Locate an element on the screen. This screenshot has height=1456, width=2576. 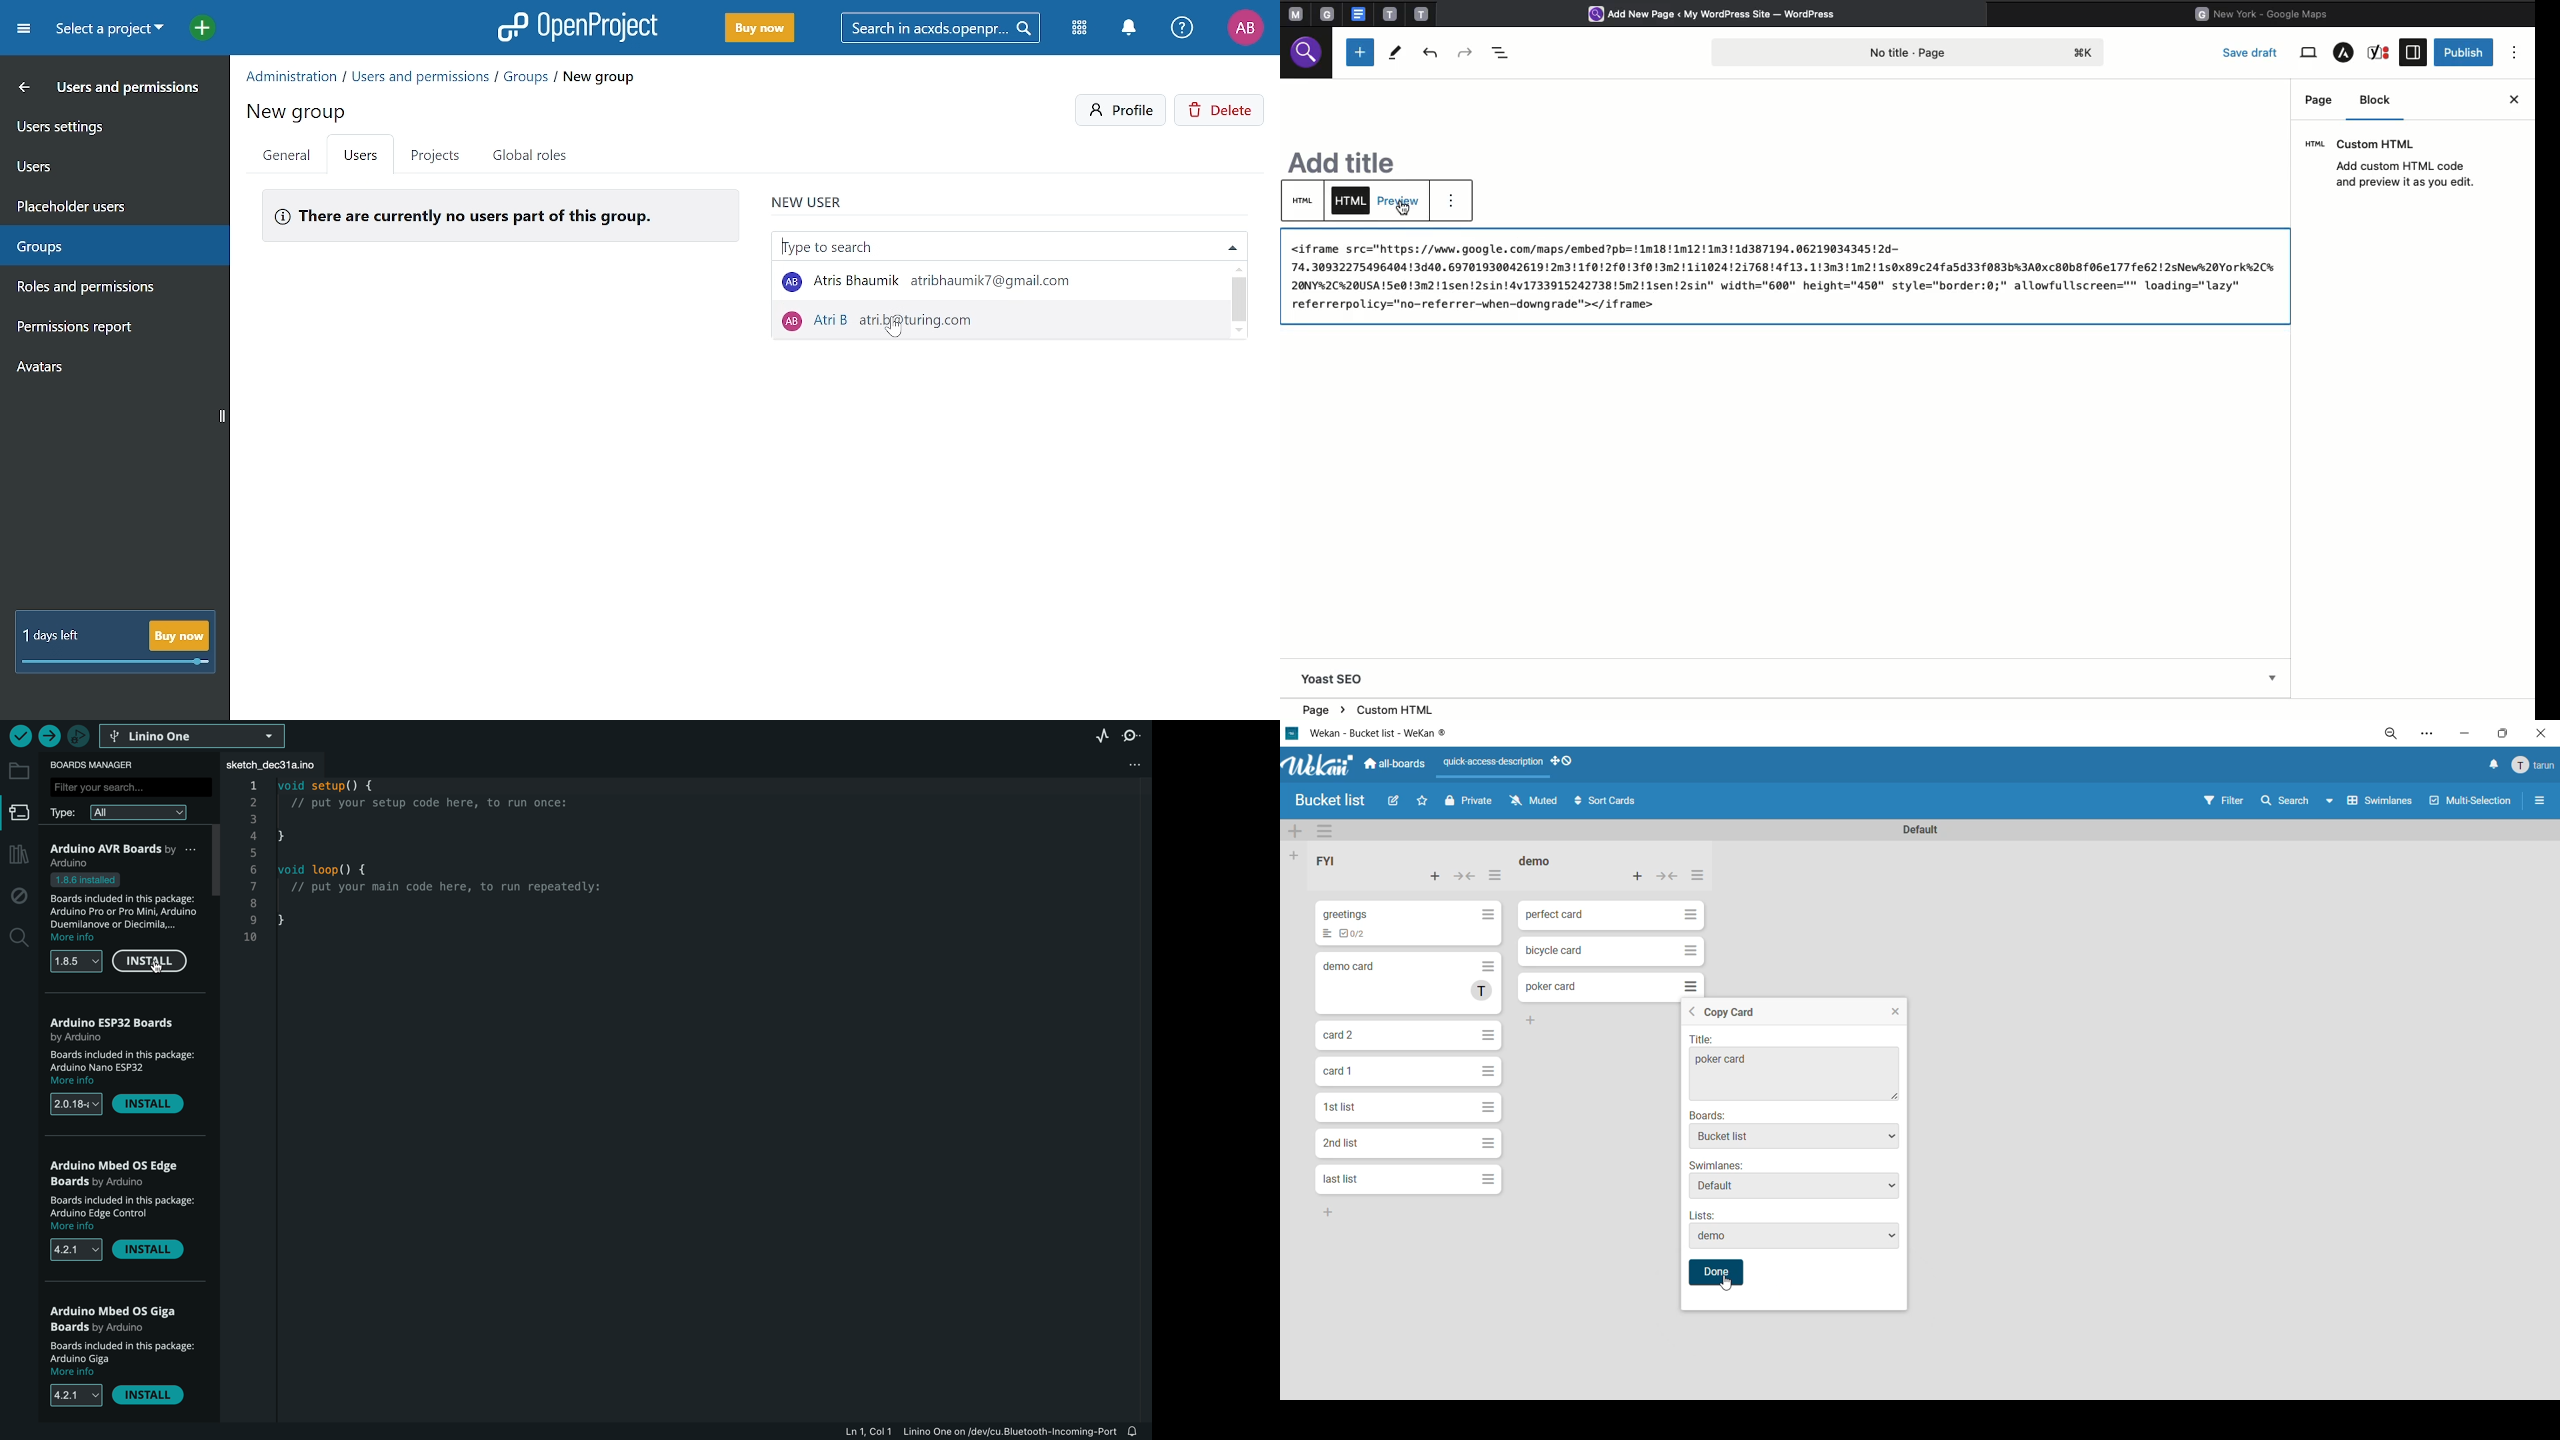
EXisting users is located at coordinates (1001, 301).